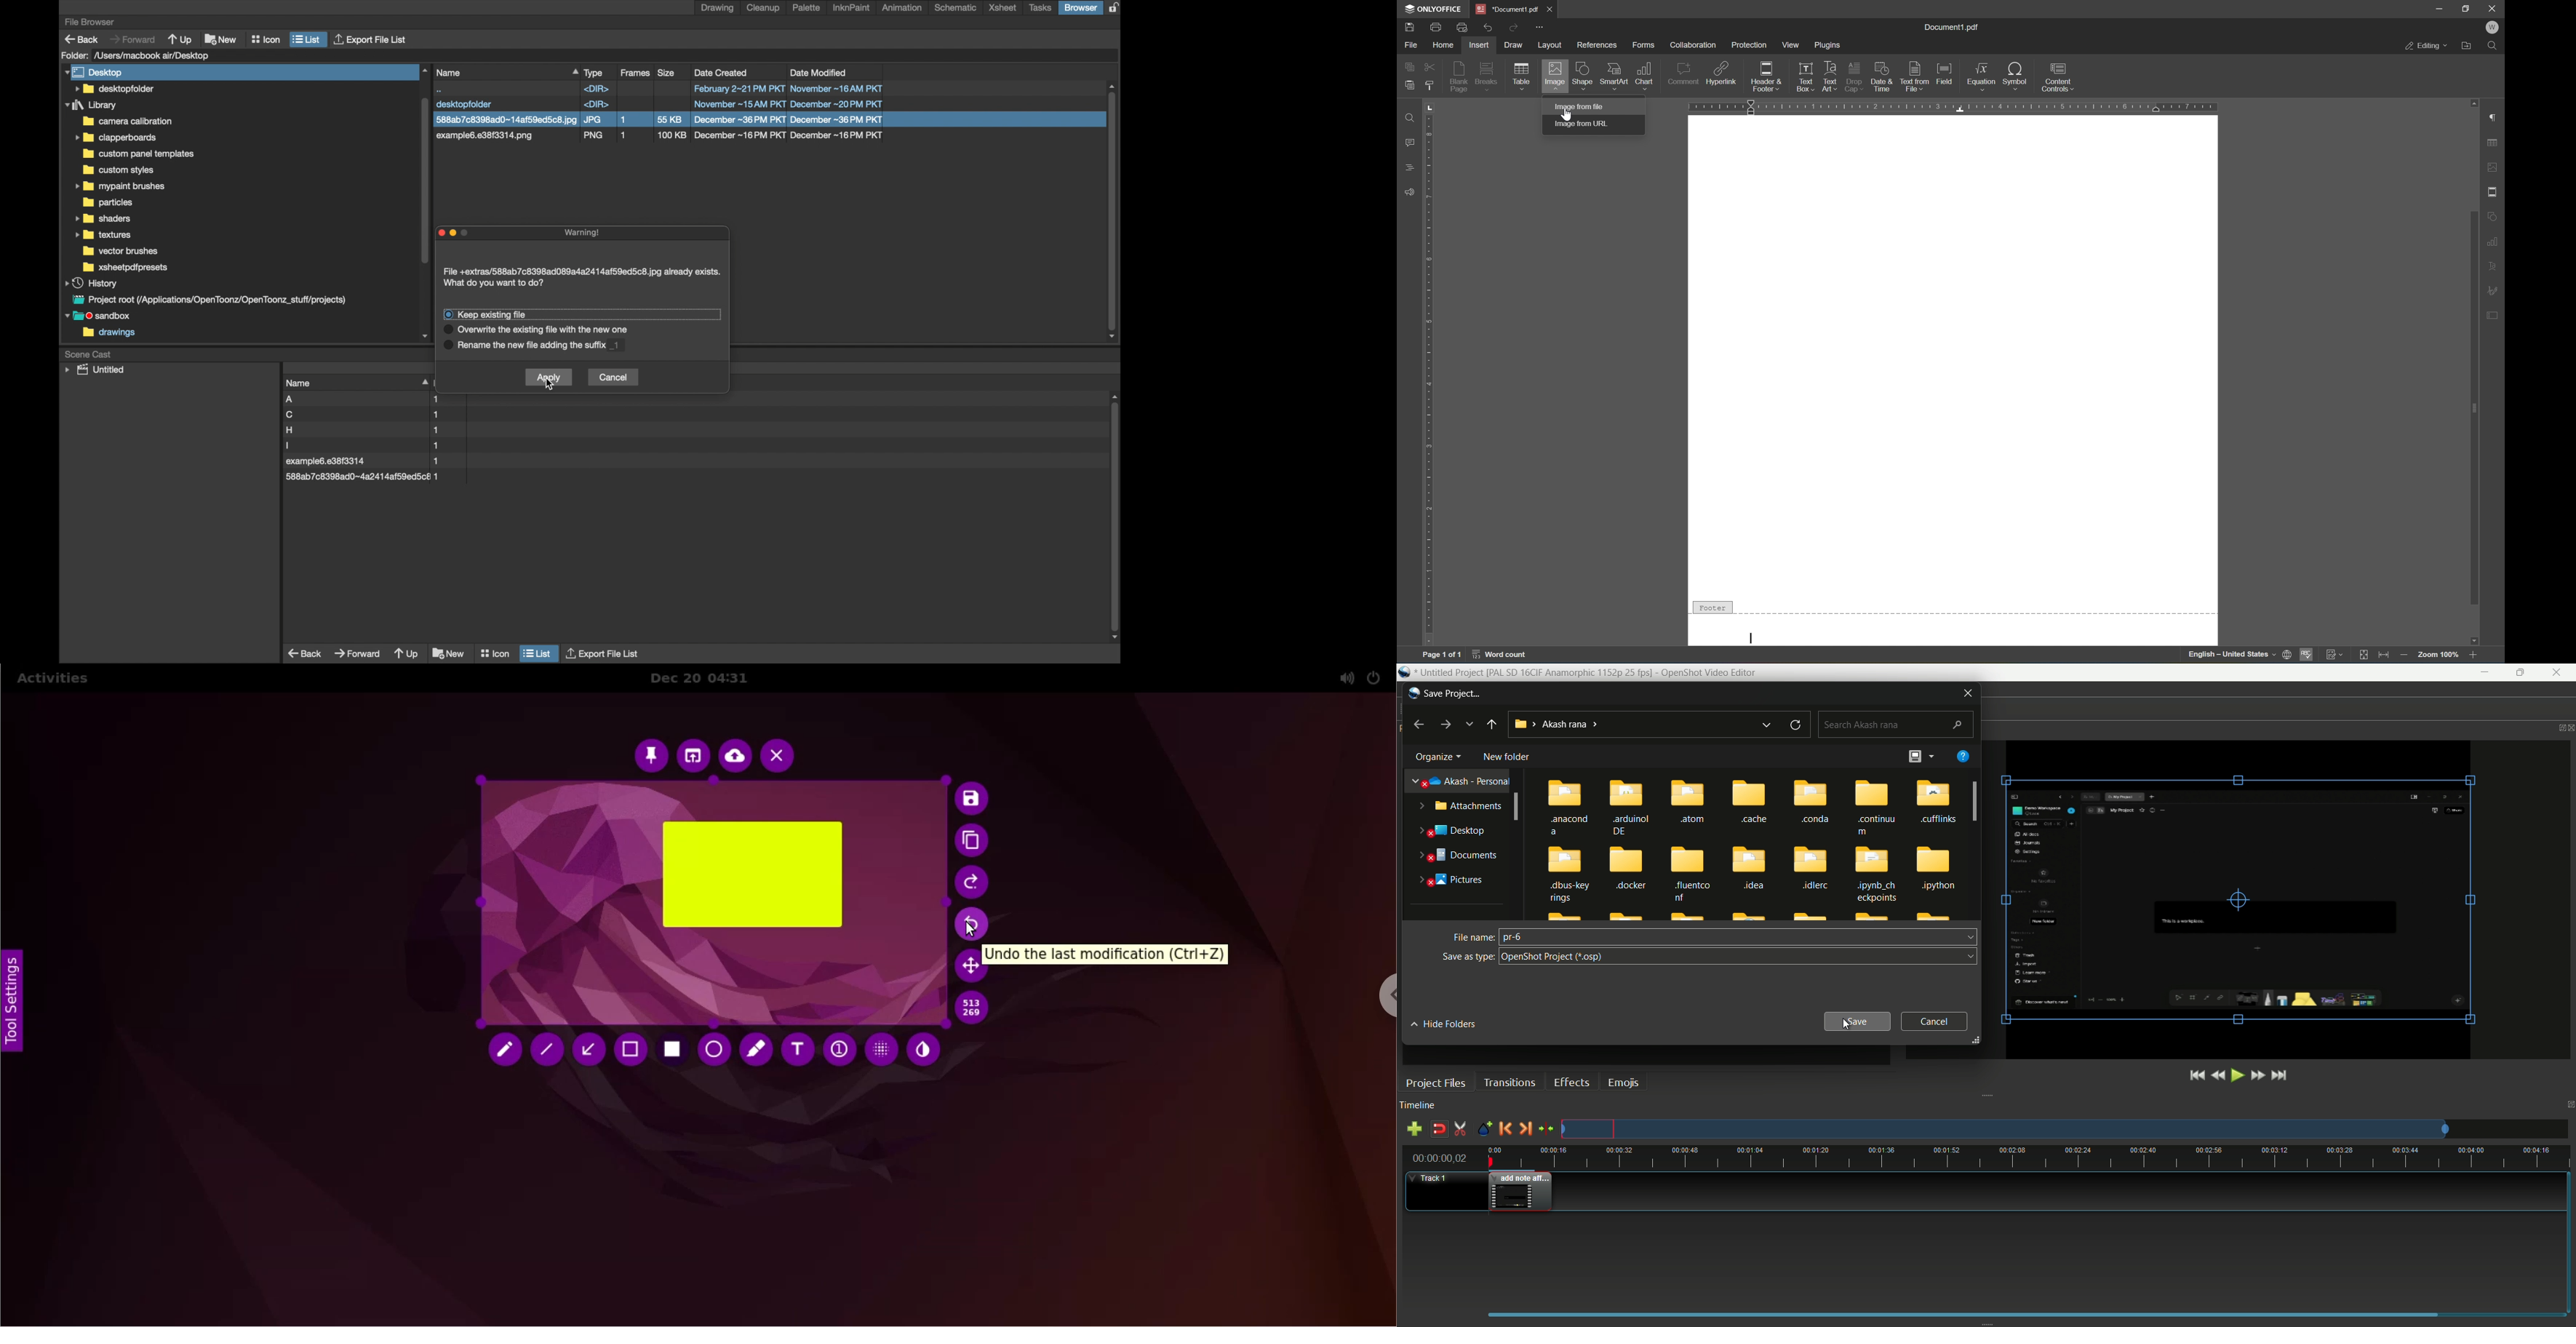 The height and width of the screenshot is (1344, 2576). Describe the element at coordinates (1591, 672) in the screenshot. I see `Untitled Project [PAL SD 16CIF Anamorphic 1152p 25 fps] - OpenShot Video Editor` at that location.